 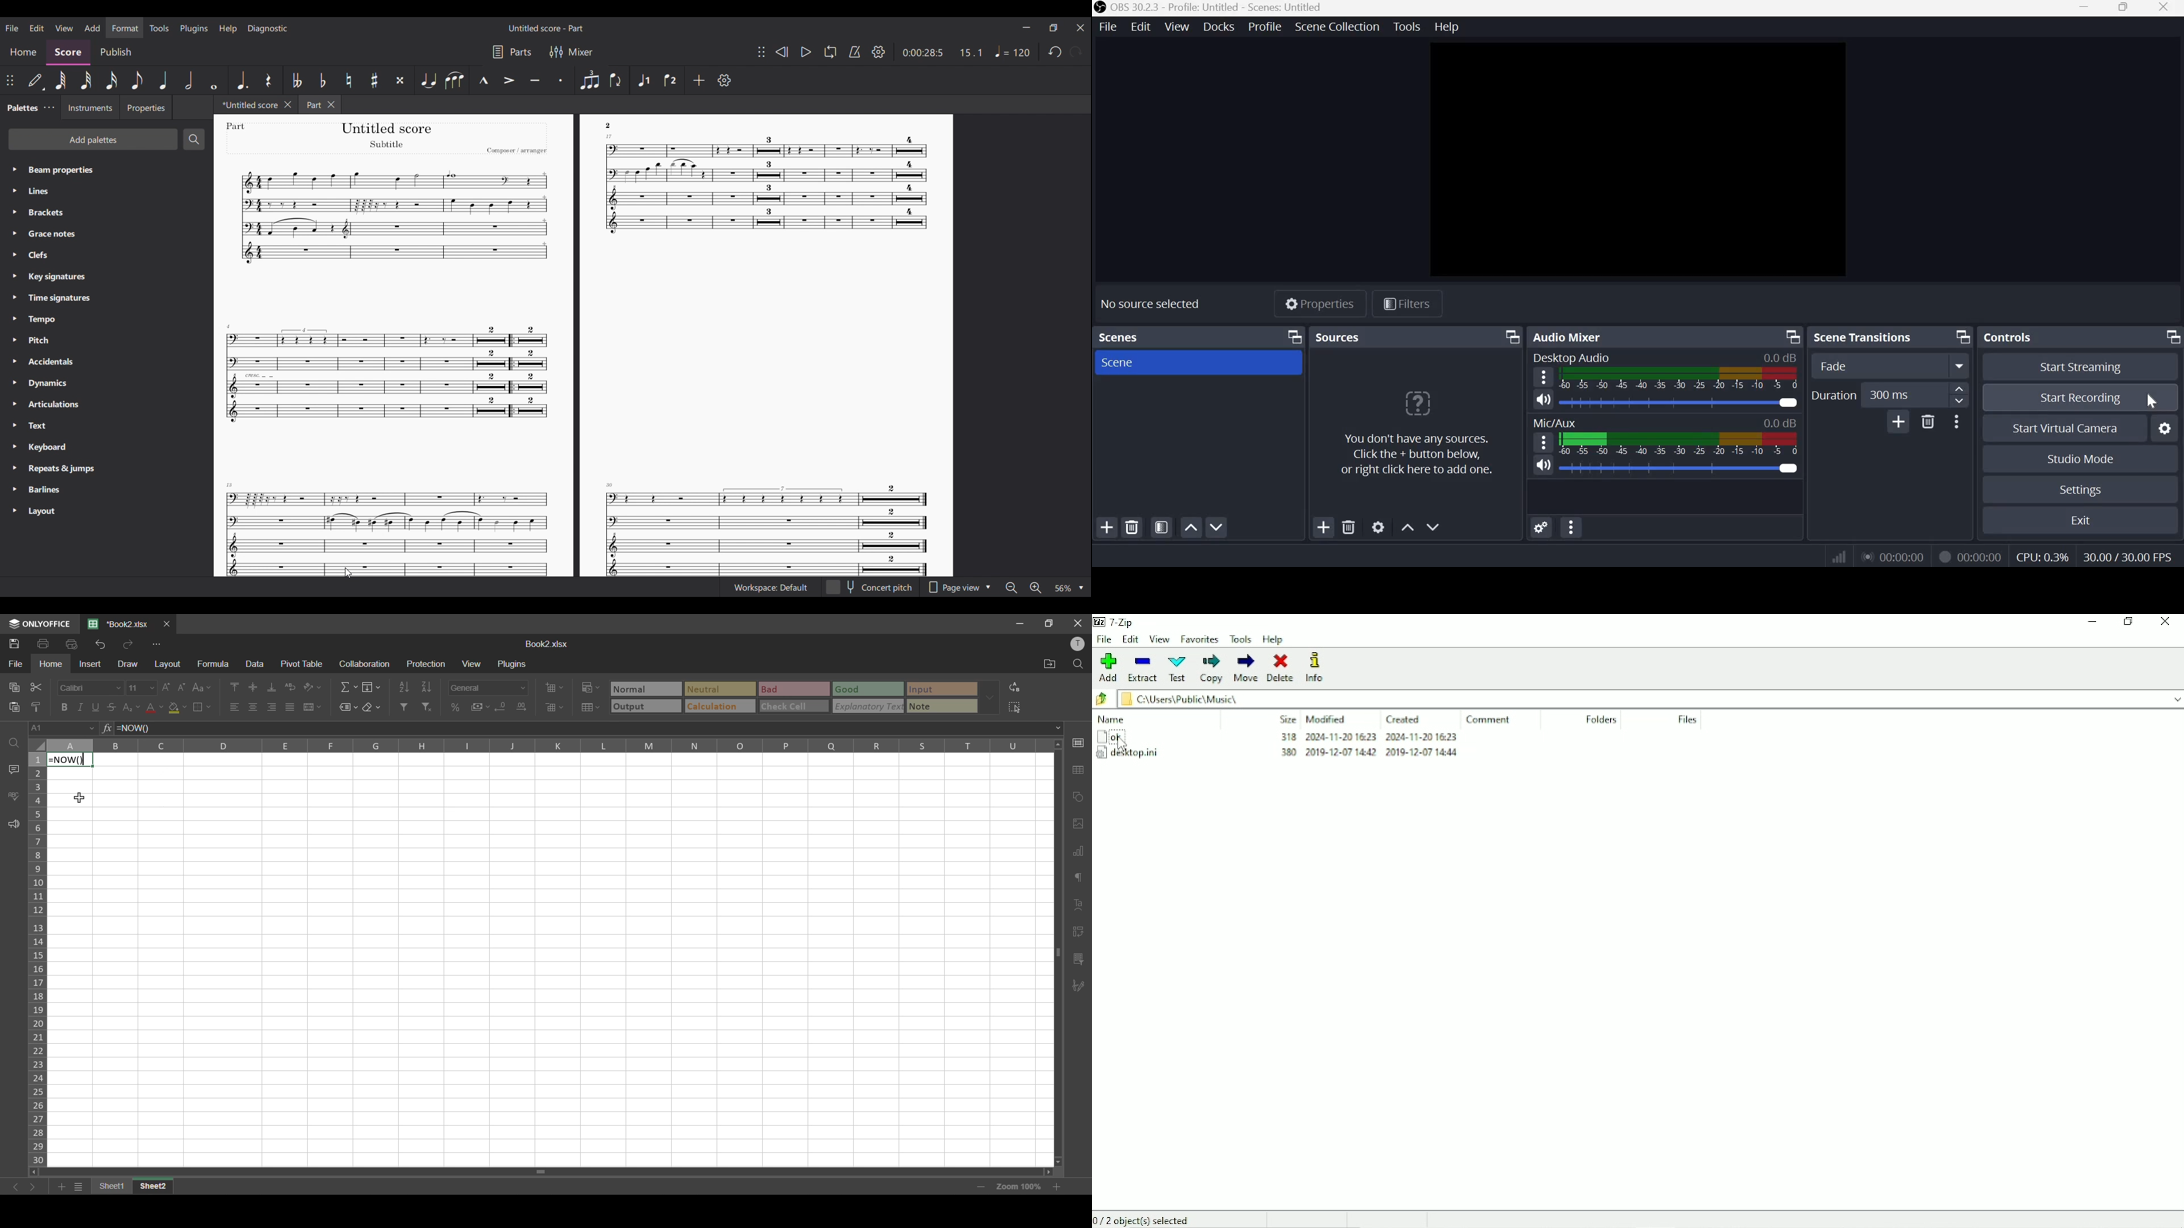 What do you see at coordinates (855, 52) in the screenshot?
I see `Metronome` at bounding box center [855, 52].